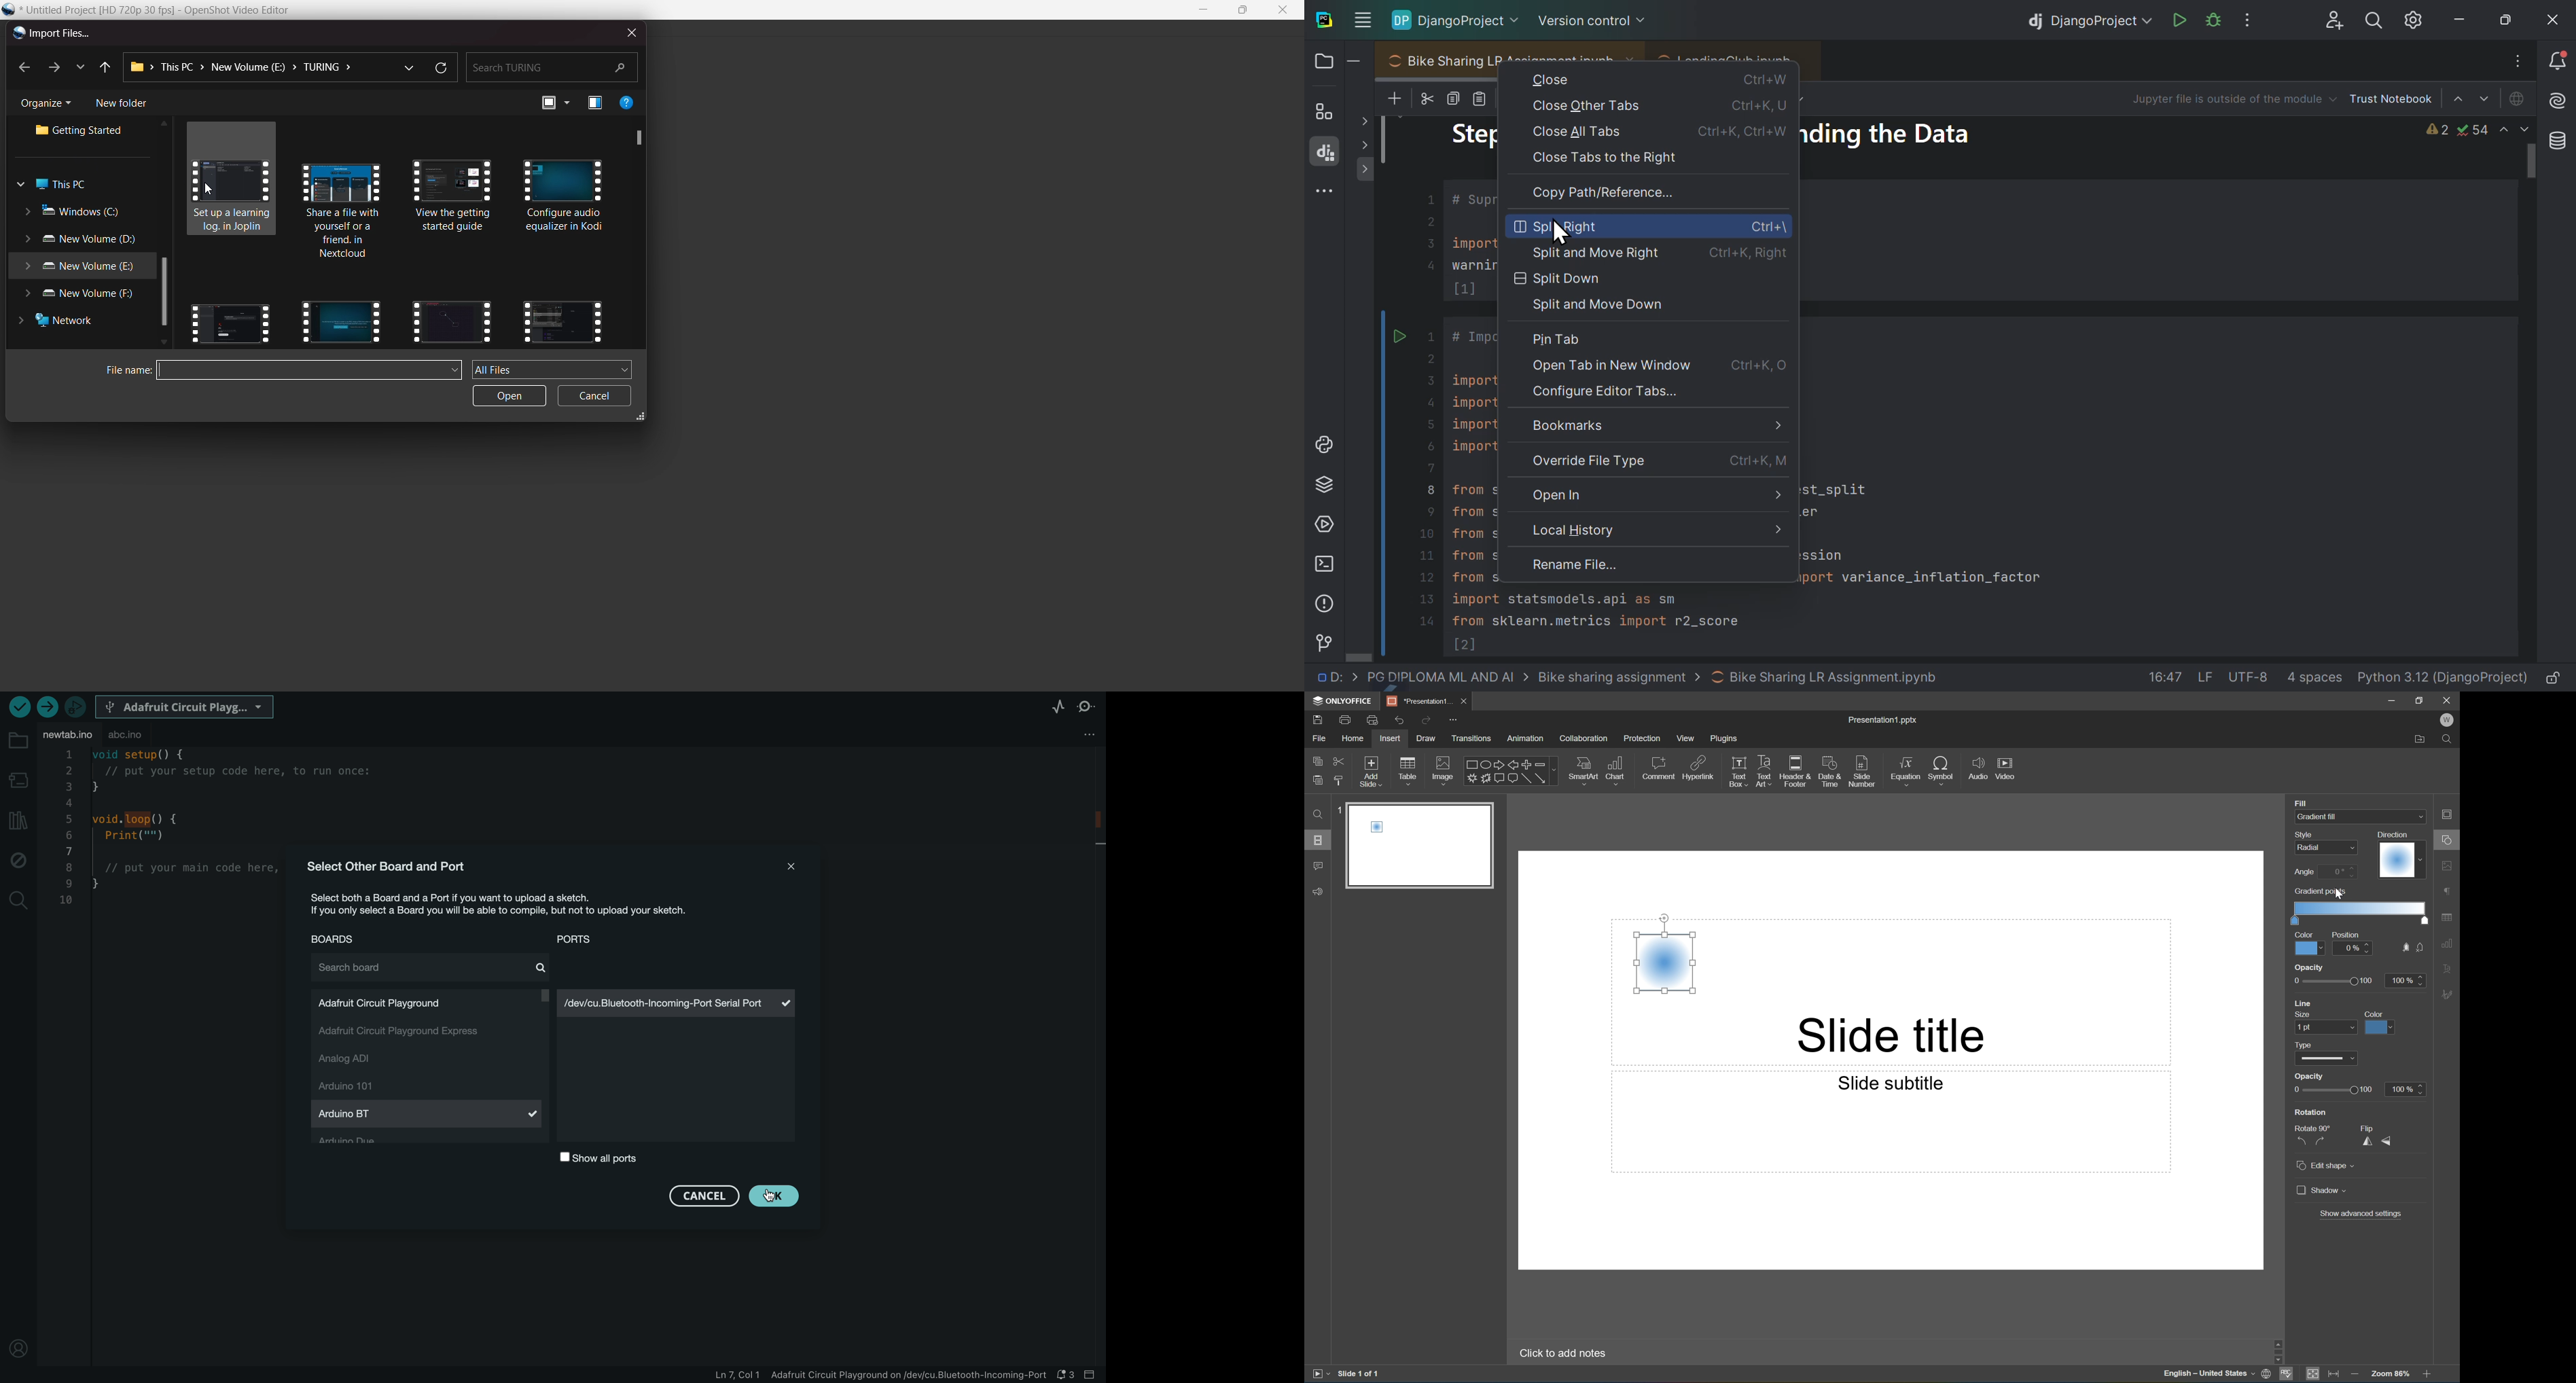 The image size is (2576, 1400). Describe the element at coordinates (1525, 739) in the screenshot. I see `Animation` at that location.